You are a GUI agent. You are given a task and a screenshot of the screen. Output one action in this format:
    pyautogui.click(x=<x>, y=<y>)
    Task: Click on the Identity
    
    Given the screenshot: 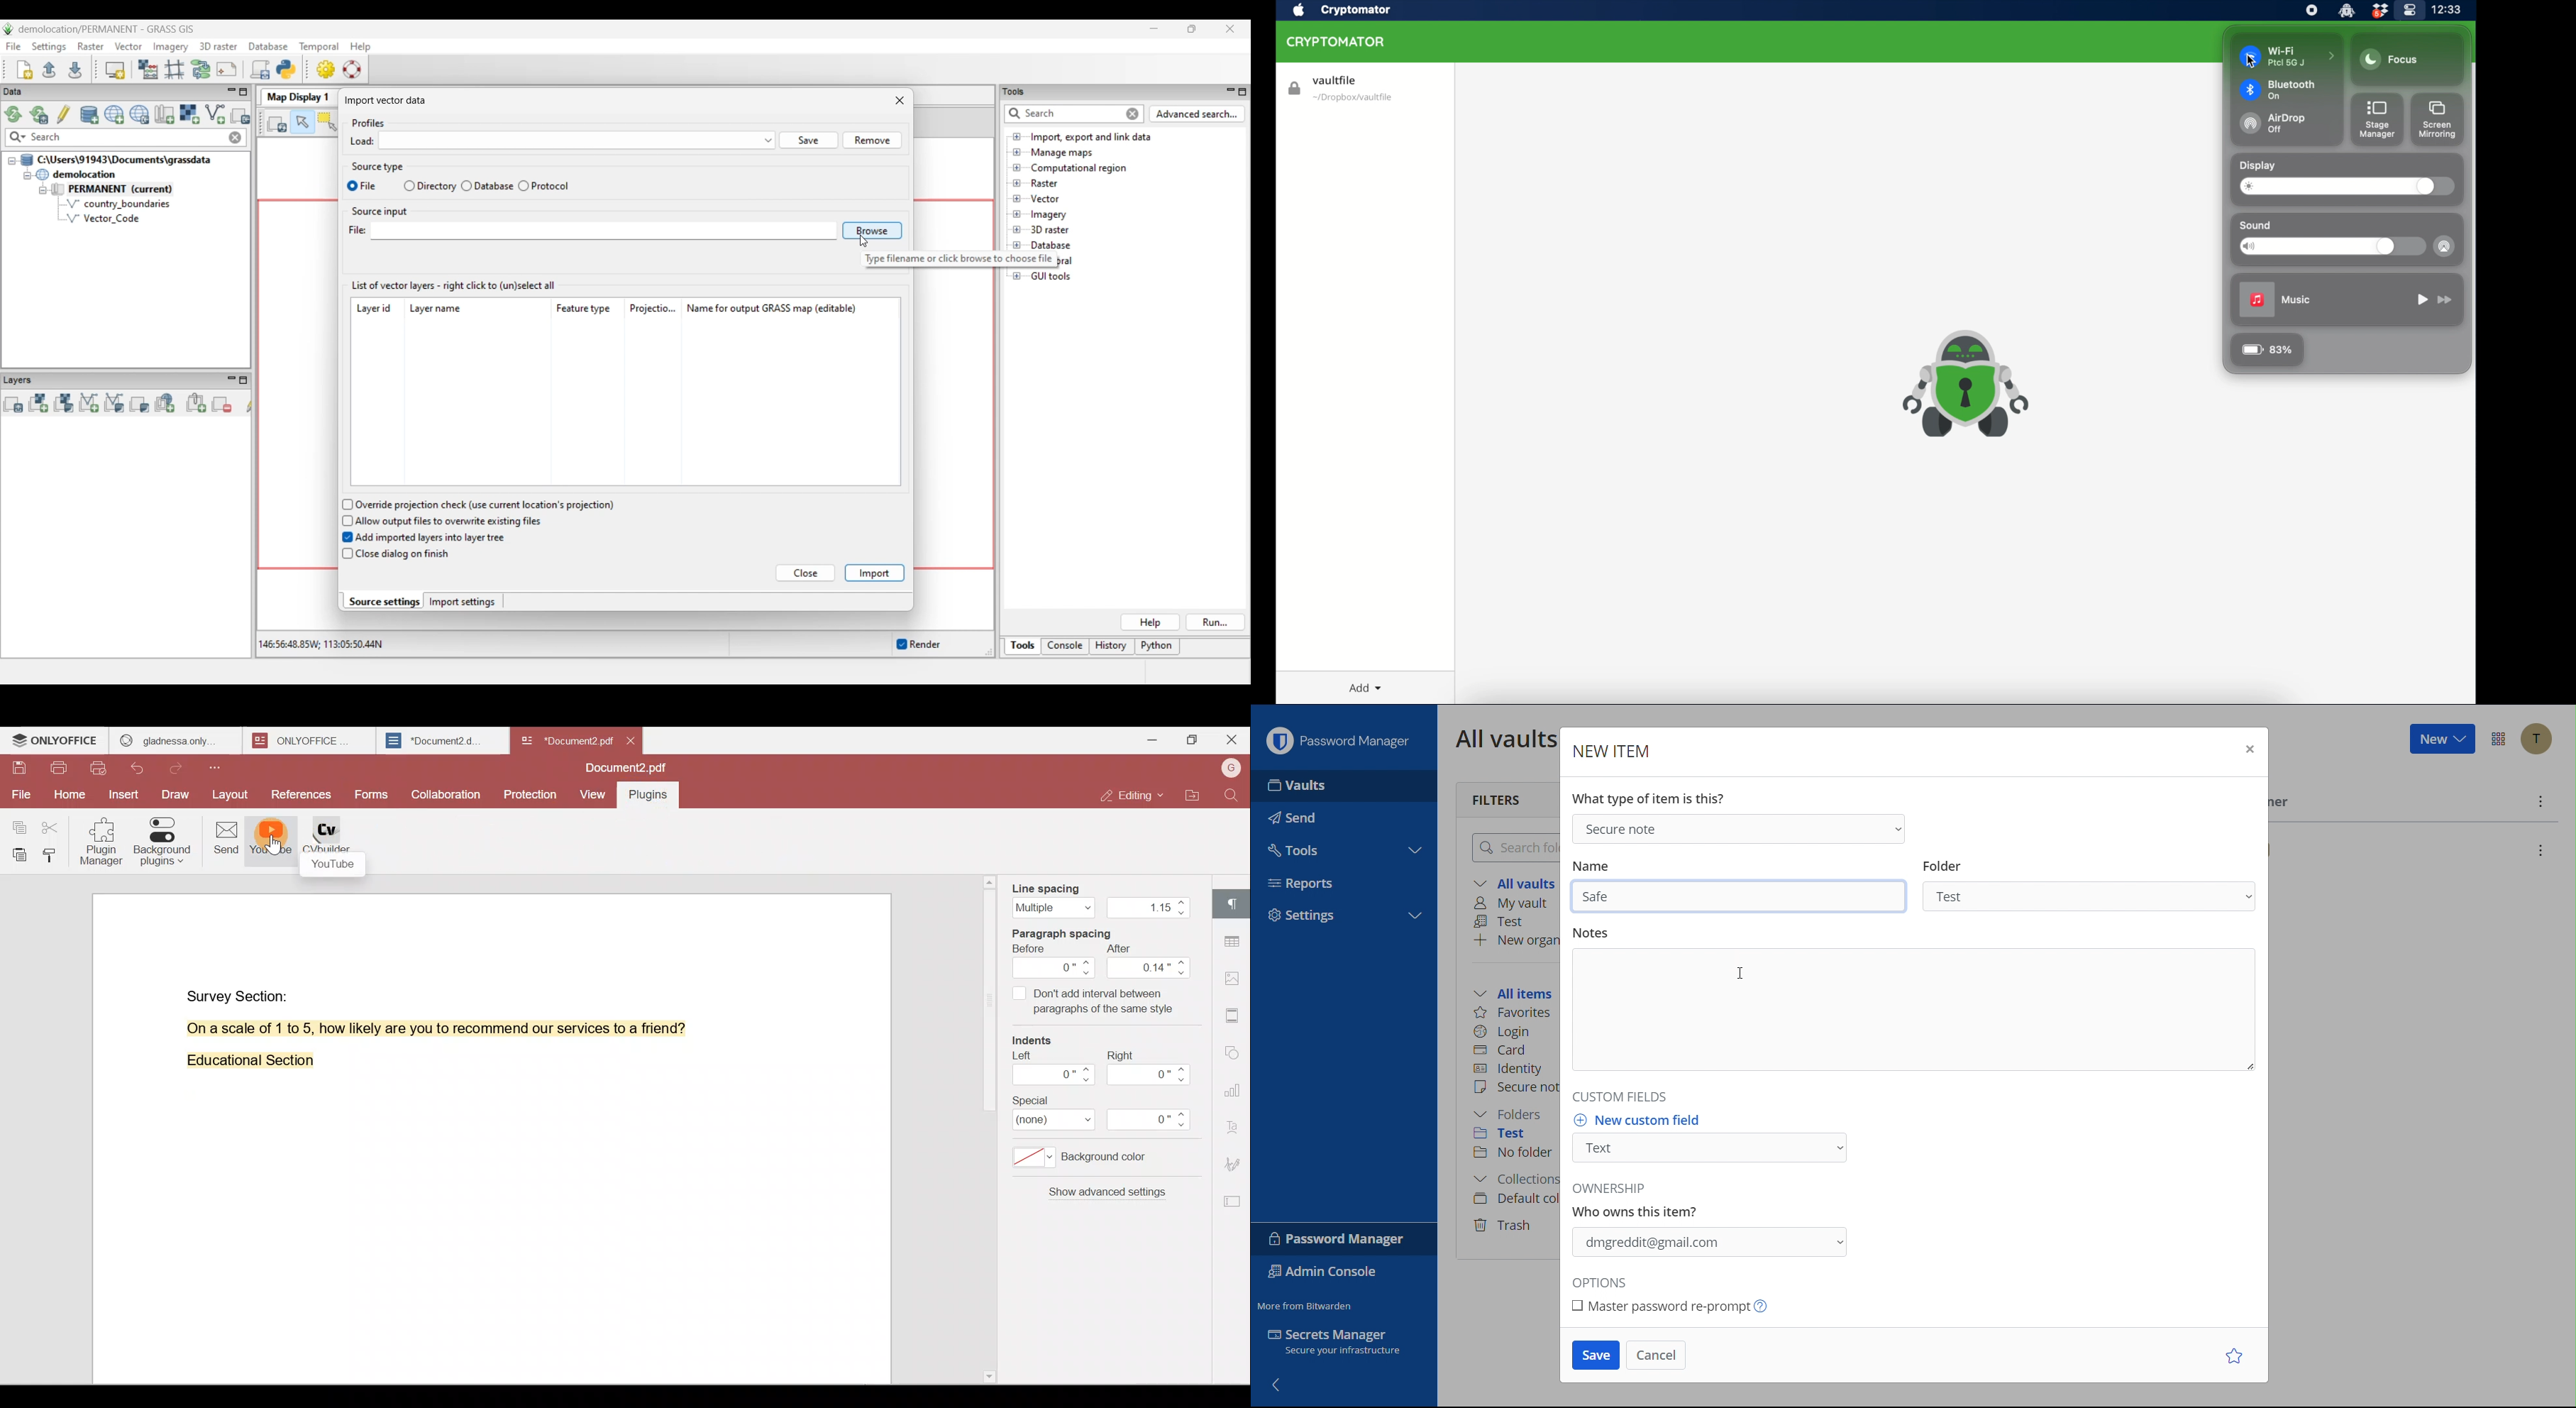 What is the action you would take?
    pyautogui.click(x=1510, y=1069)
    